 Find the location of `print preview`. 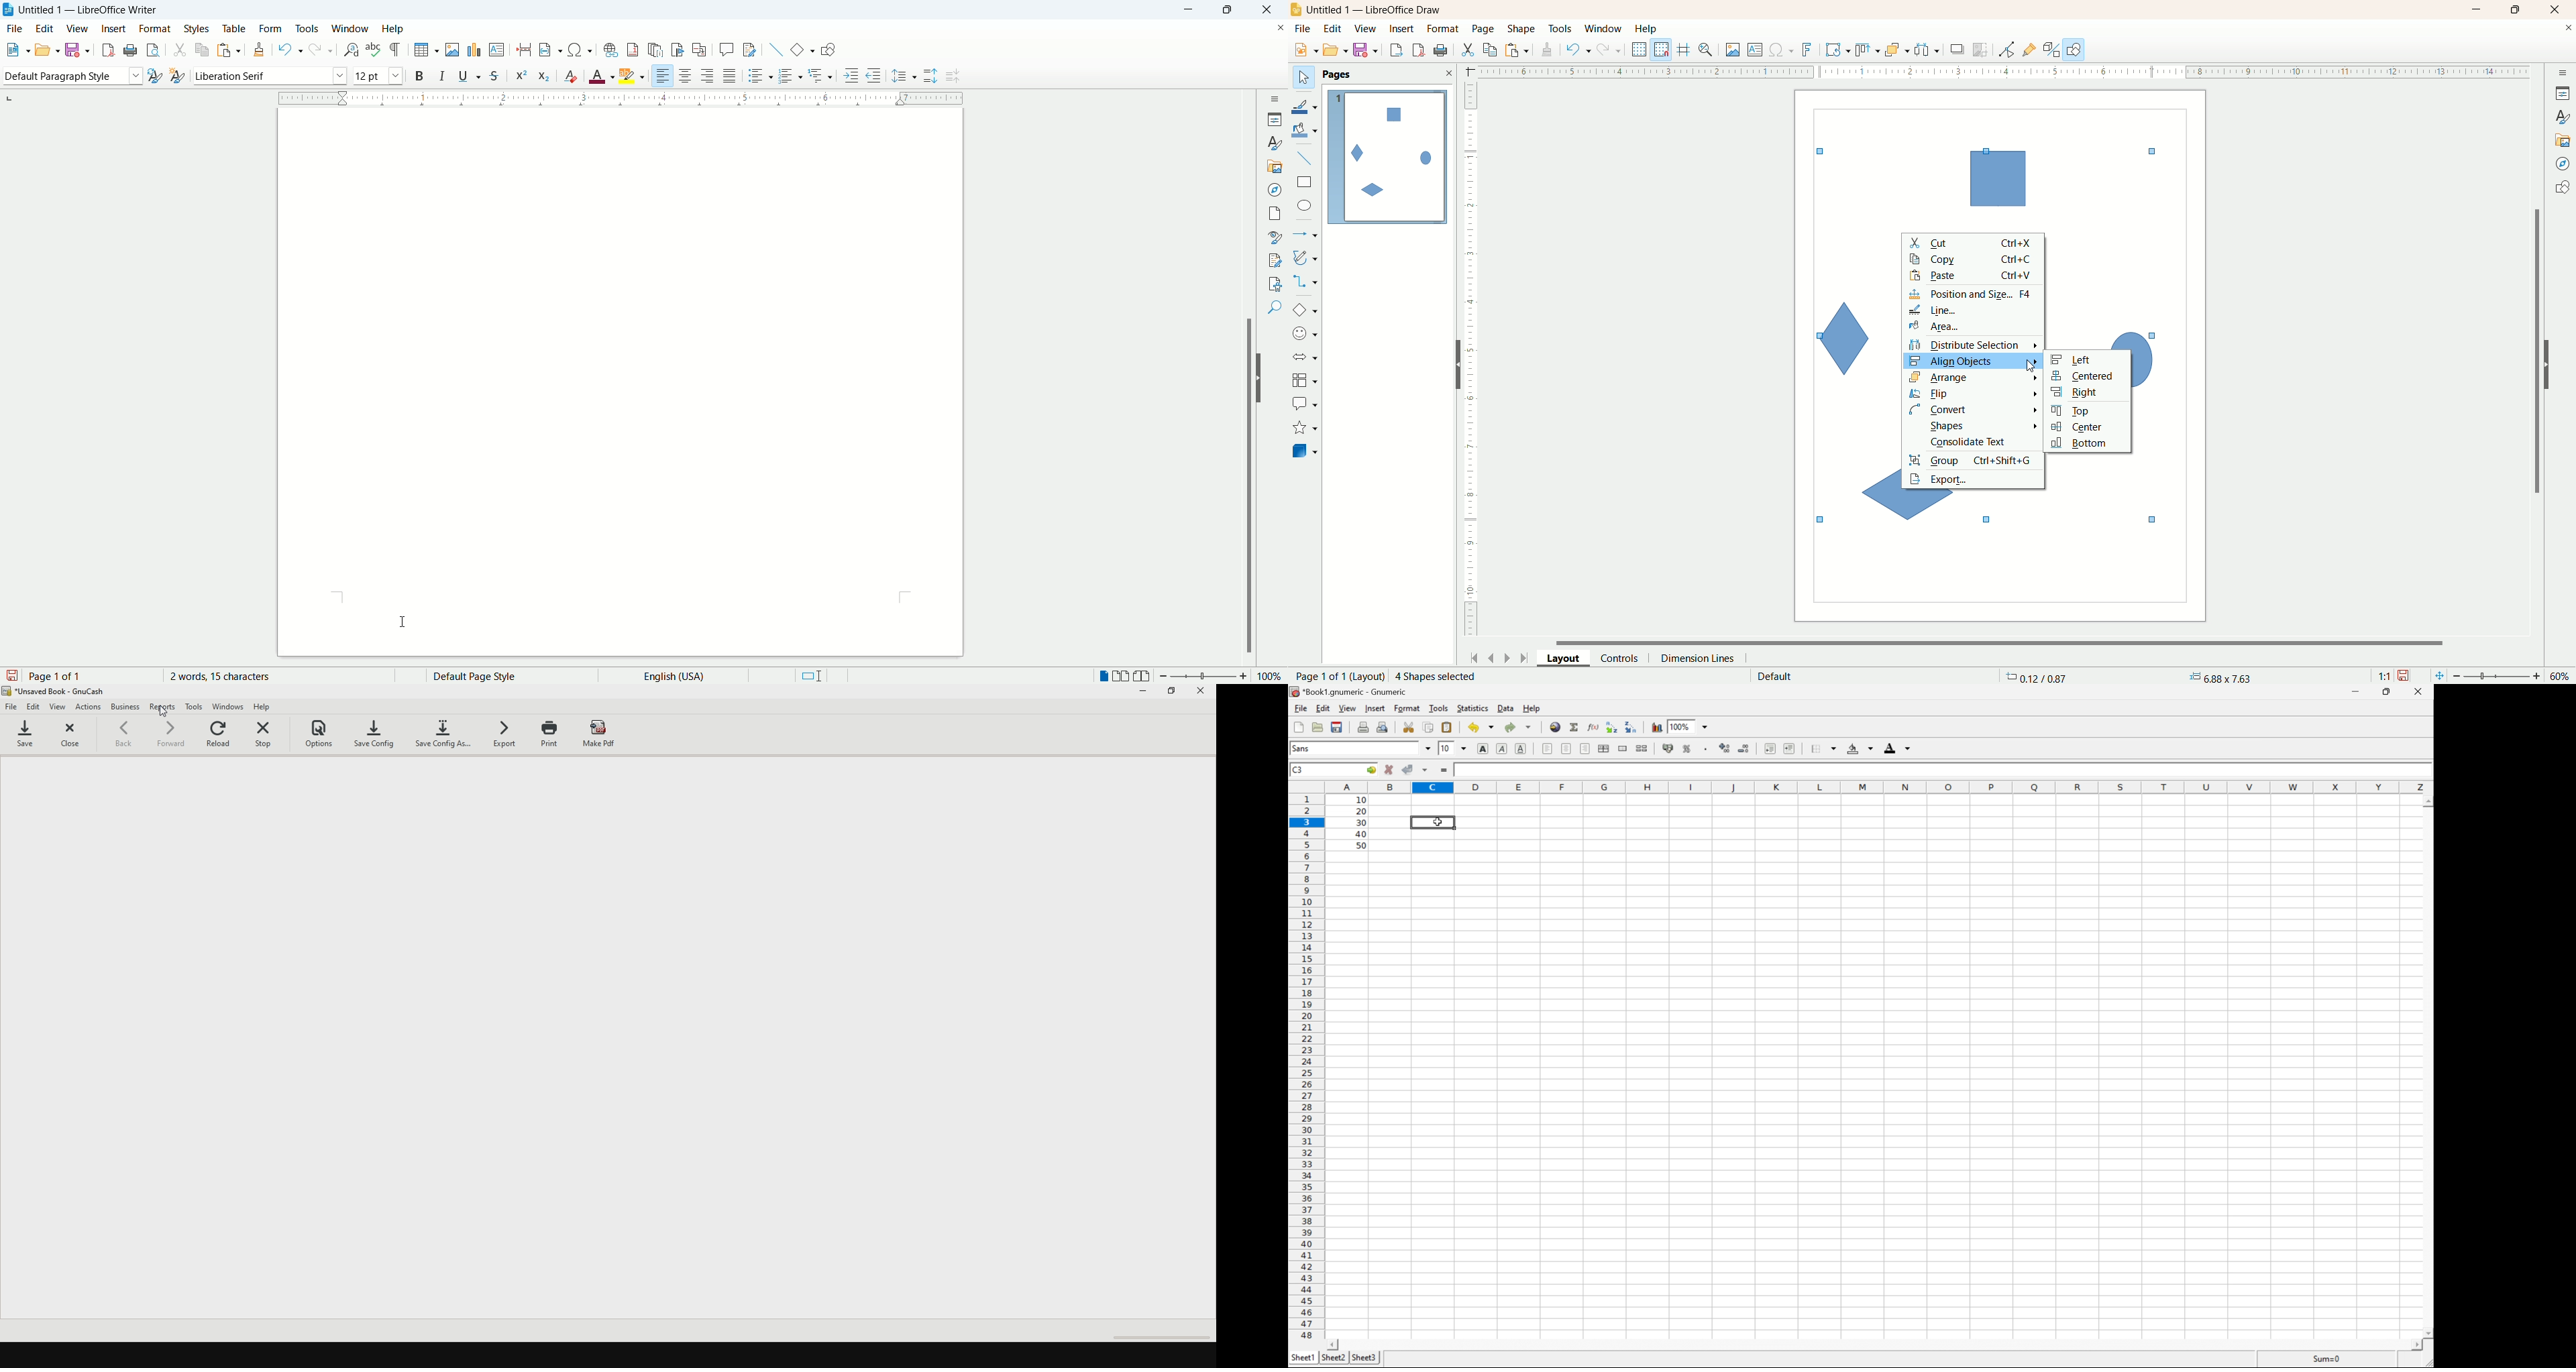

print preview is located at coordinates (154, 51).